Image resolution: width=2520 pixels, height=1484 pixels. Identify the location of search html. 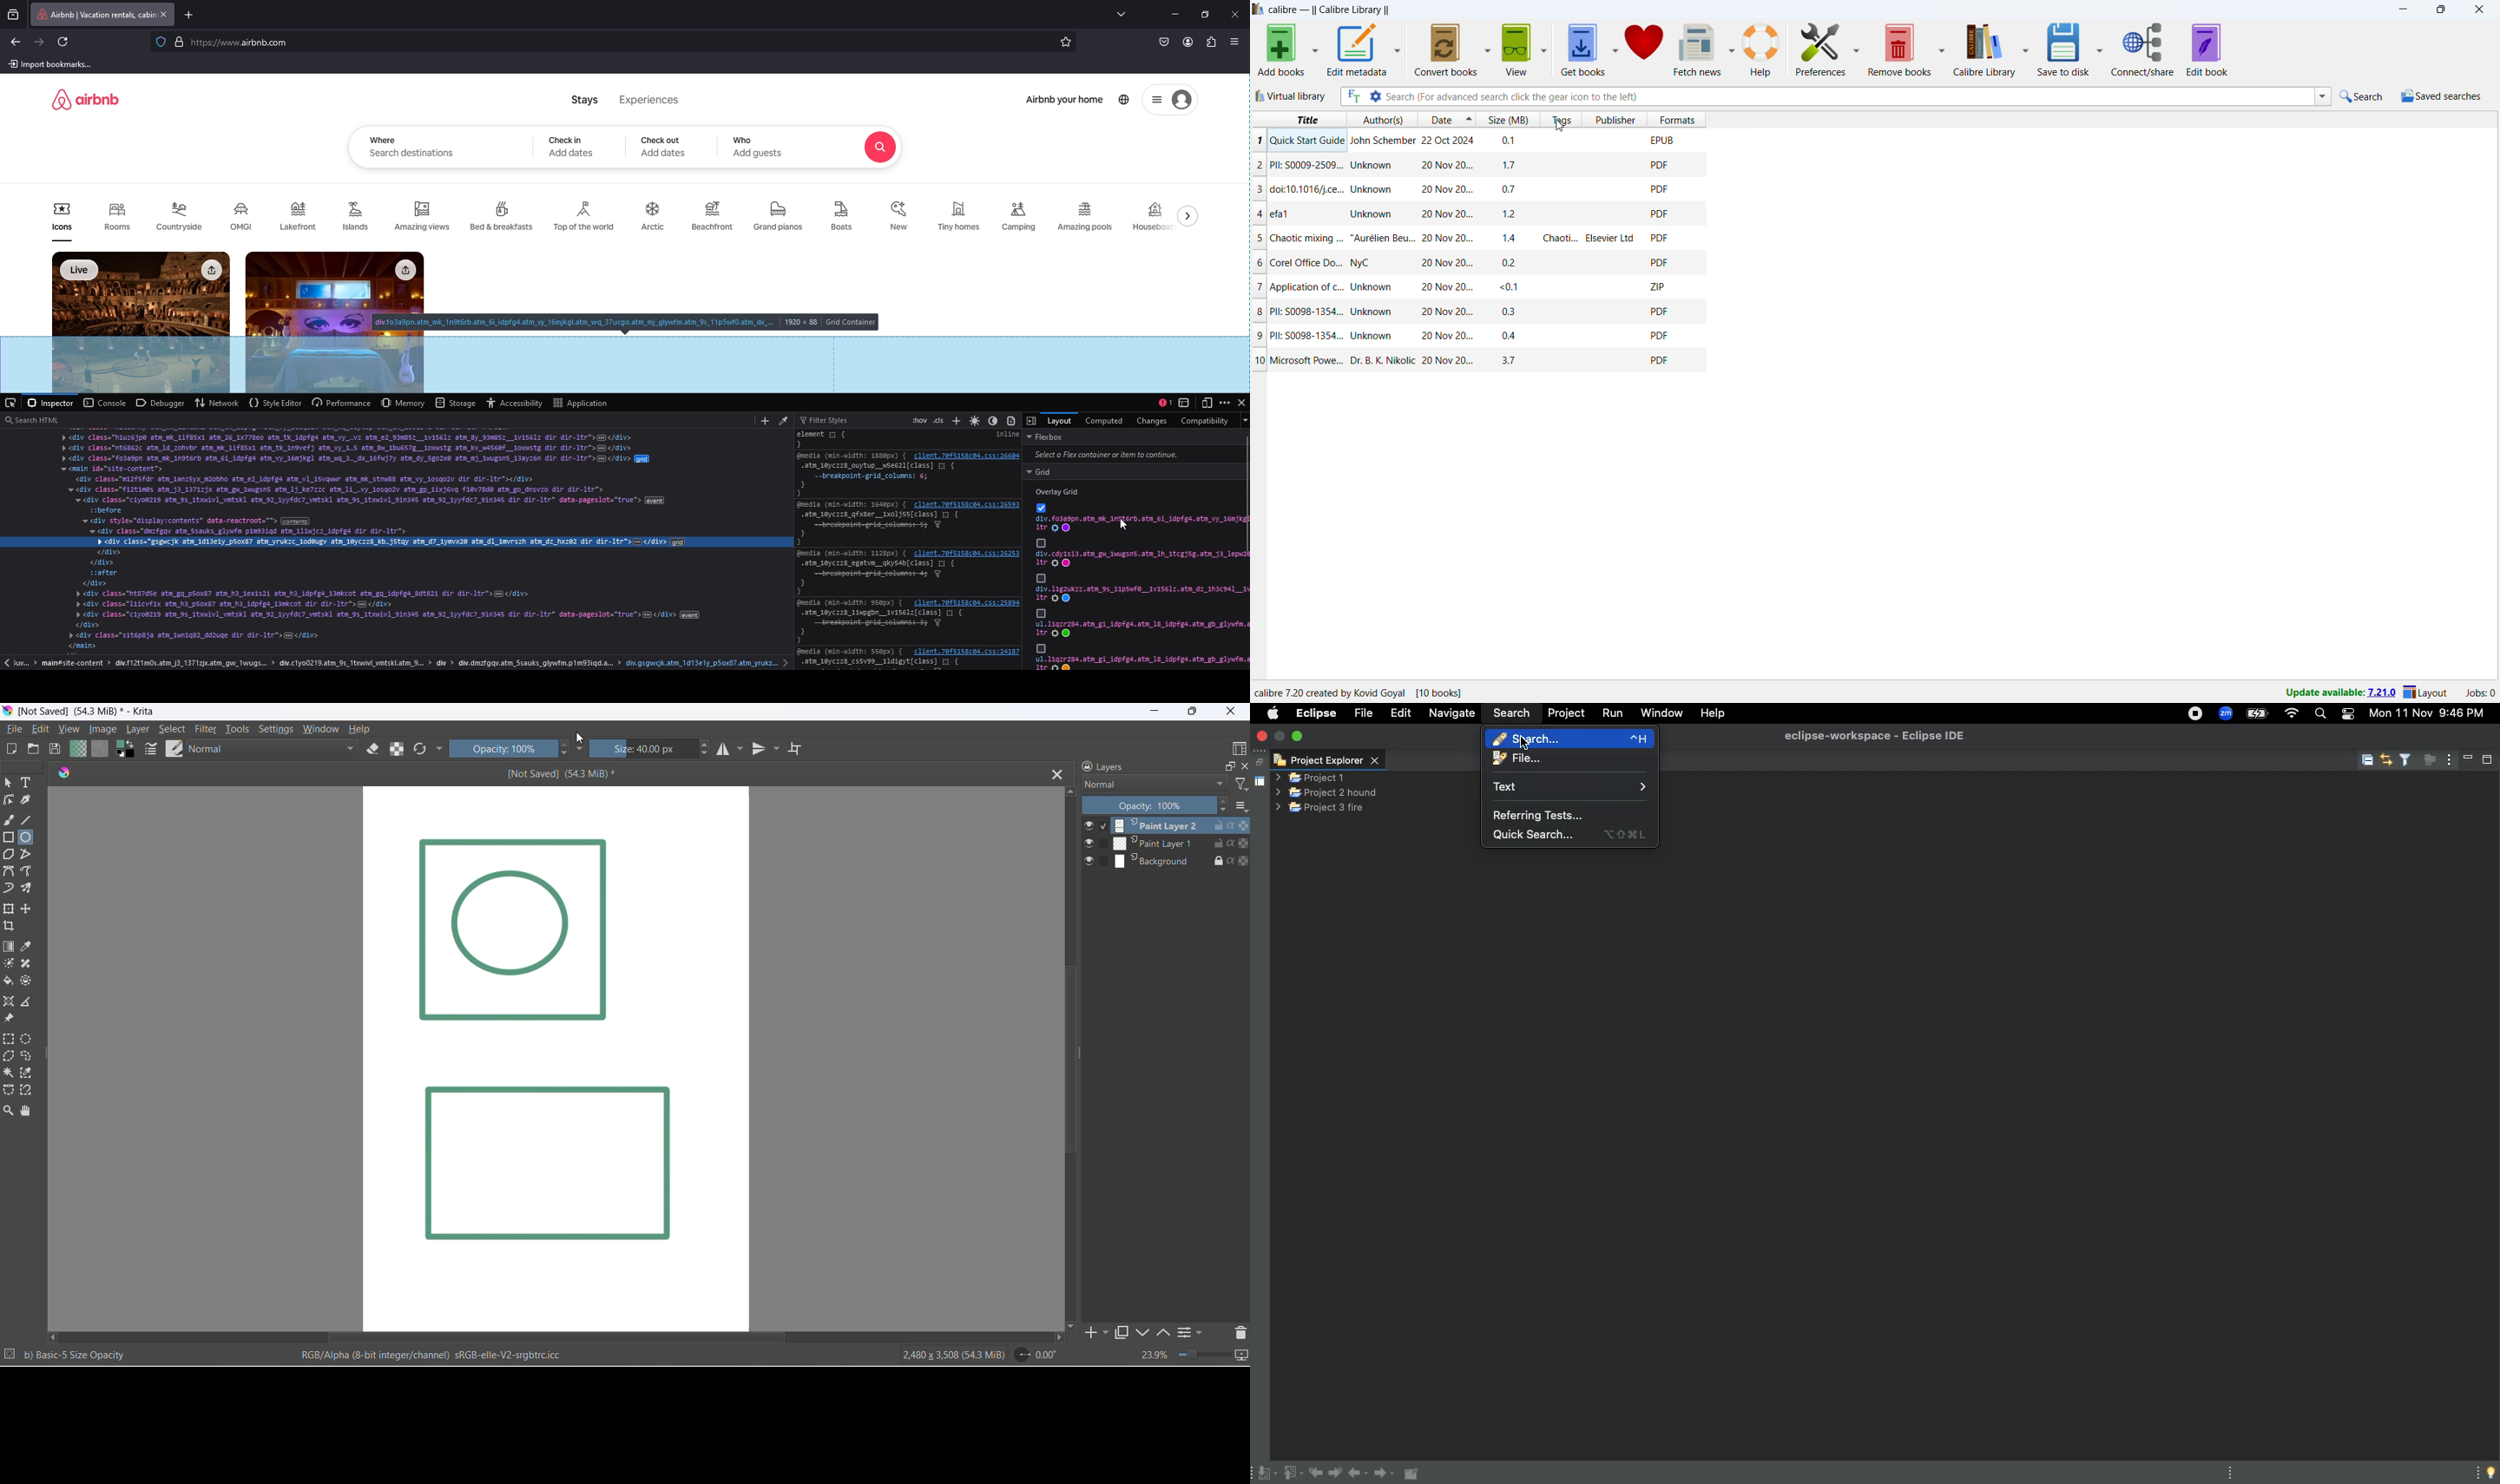
(375, 420).